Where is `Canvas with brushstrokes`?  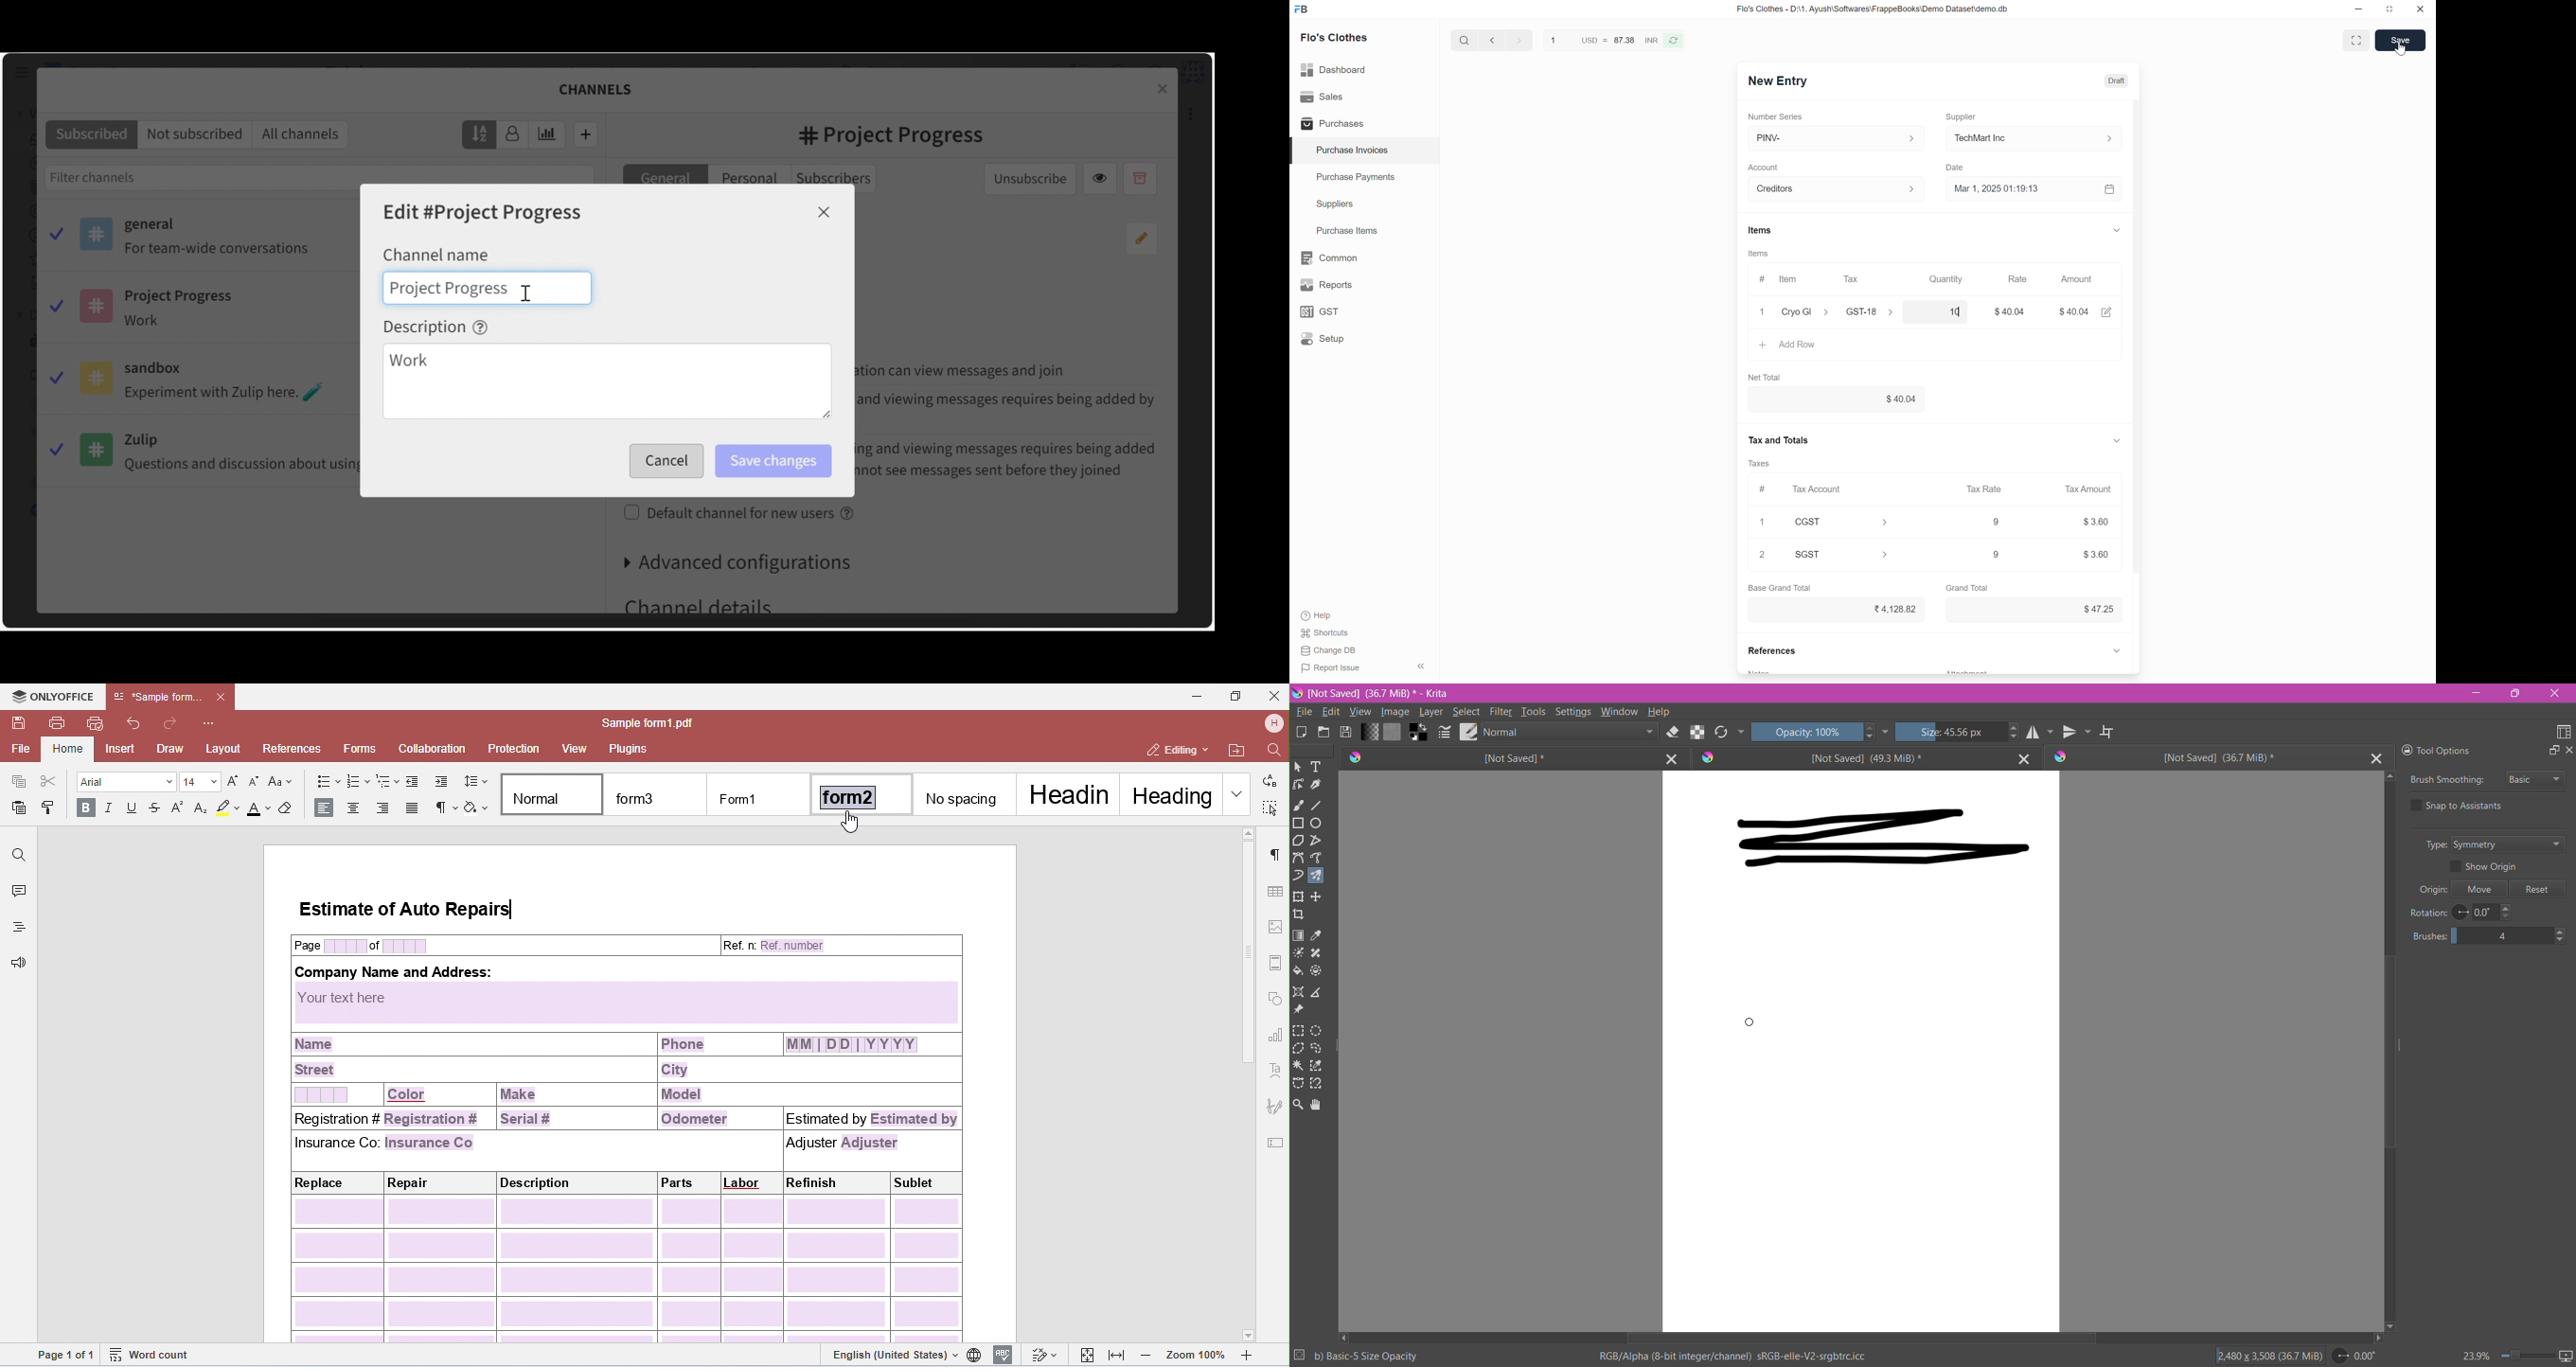
Canvas with brushstrokes is located at coordinates (1861, 1051).